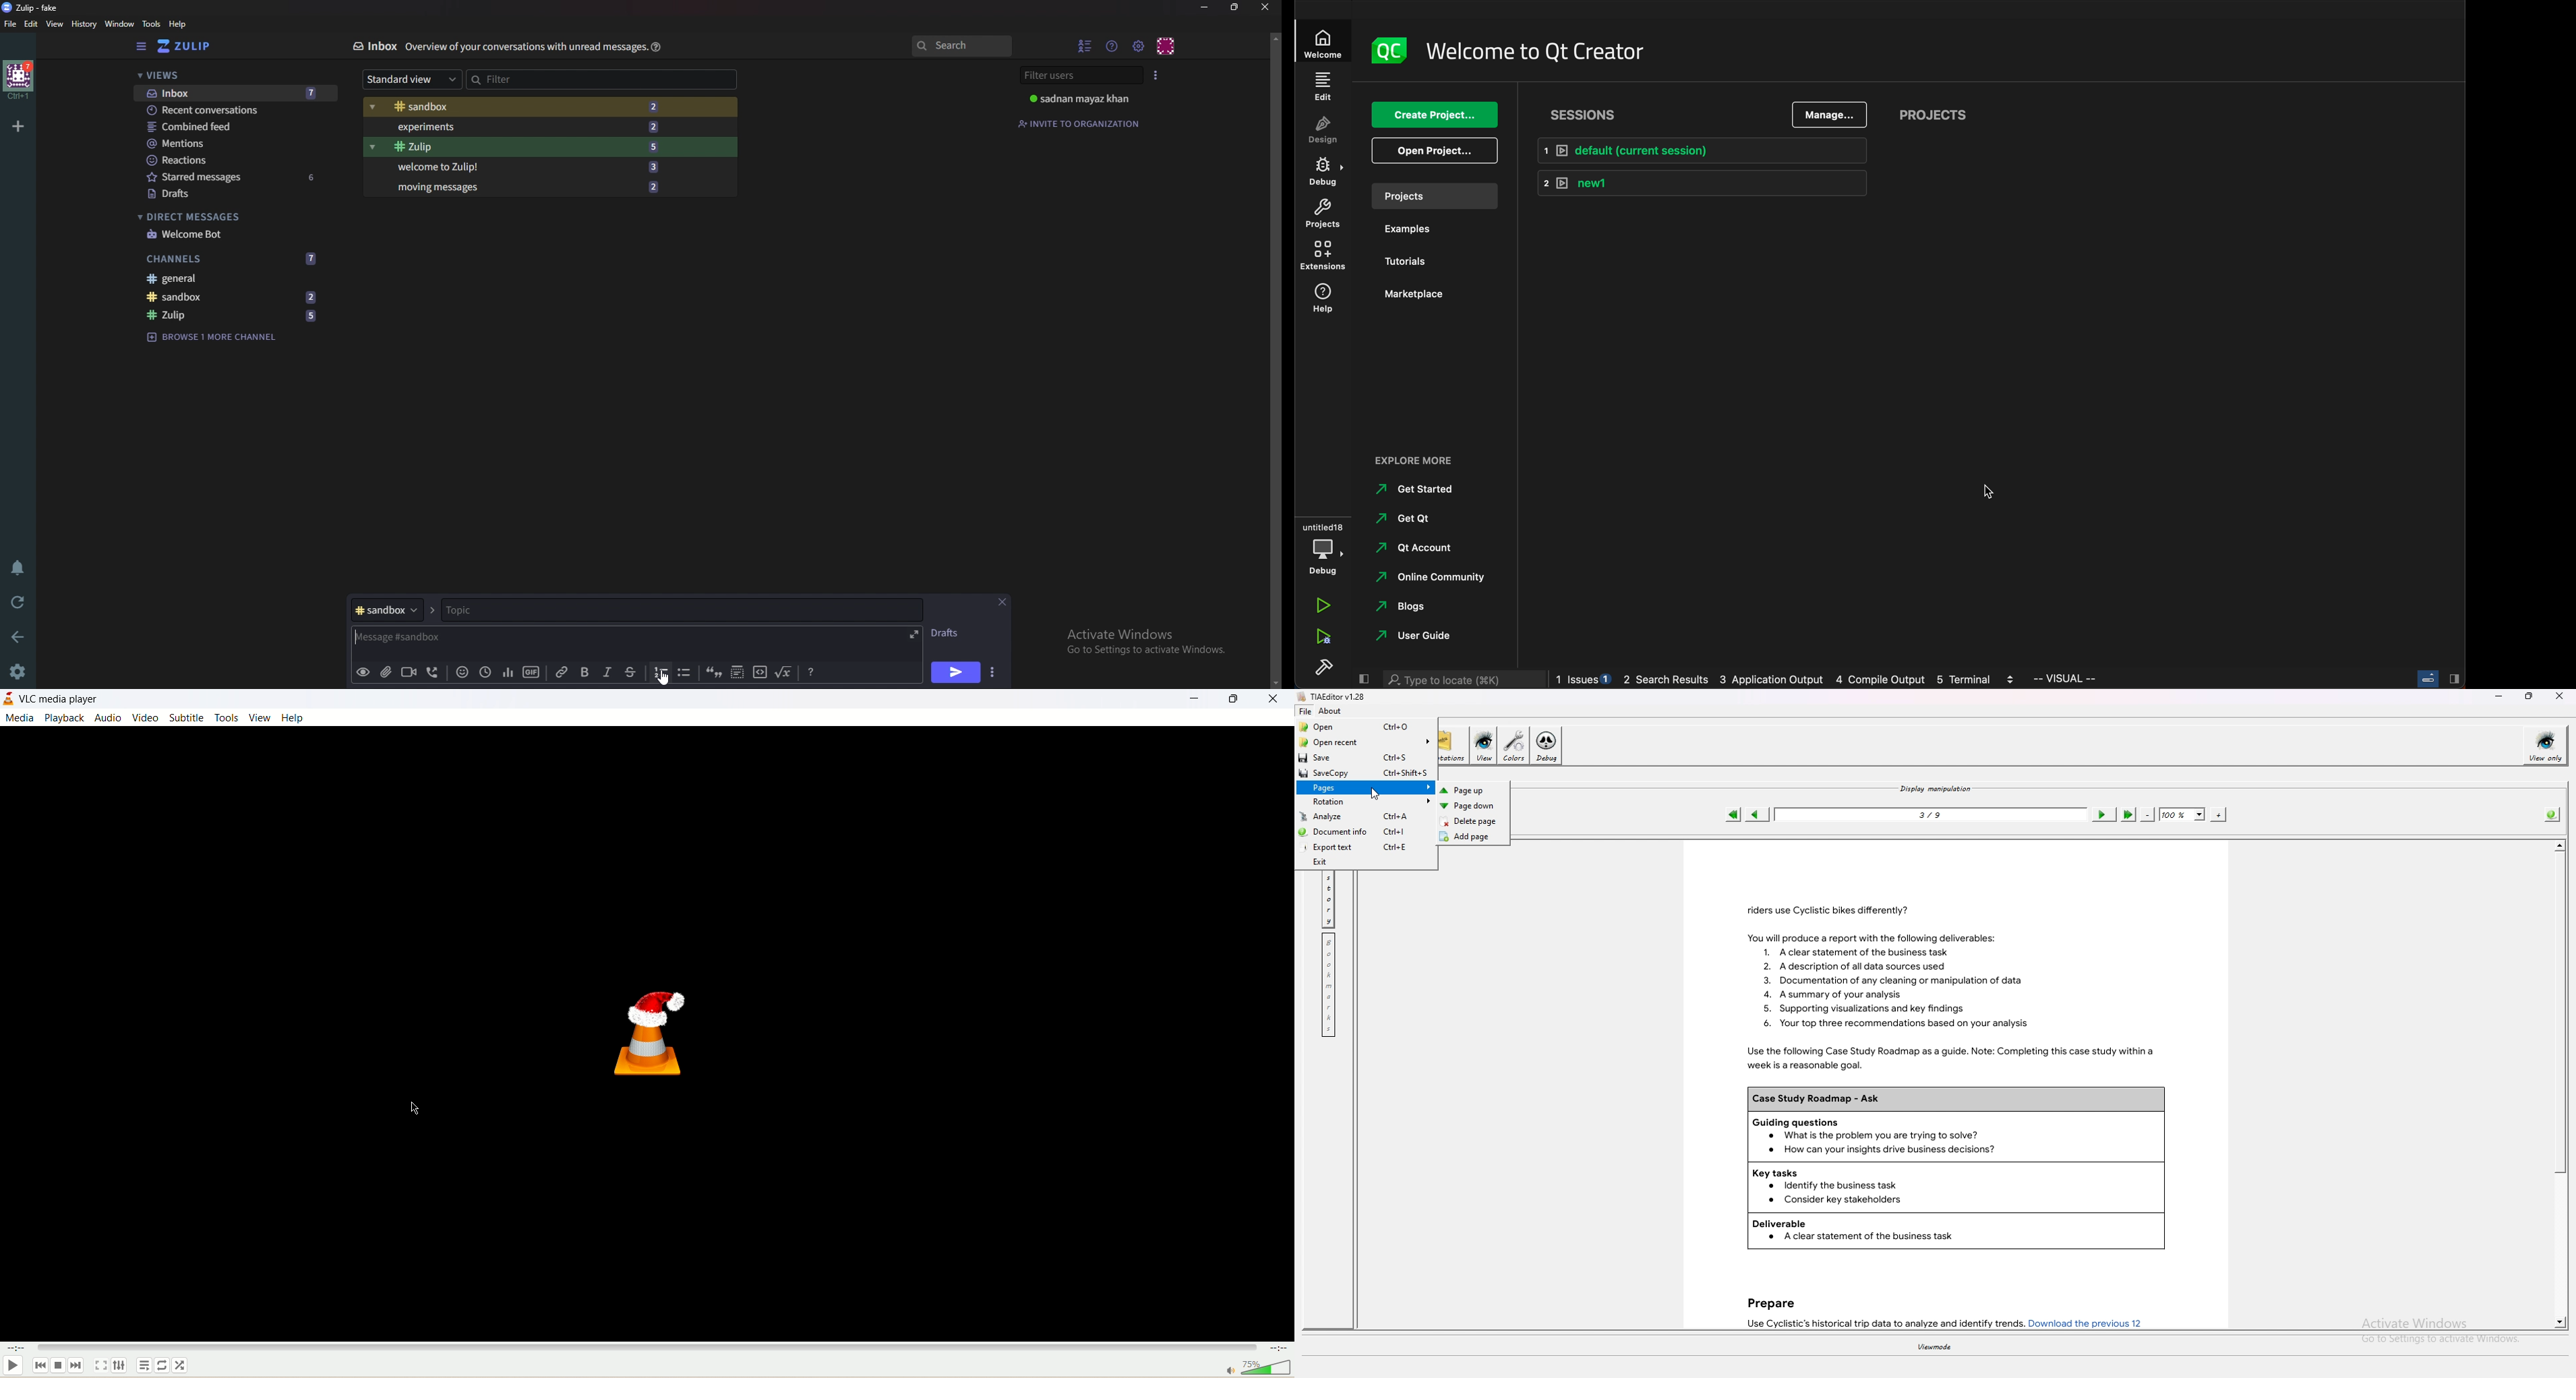 This screenshot has width=2576, height=1400. What do you see at coordinates (2561, 1321) in the screenshot?
I see `scroll down` at bounding box center [2561, 1321].